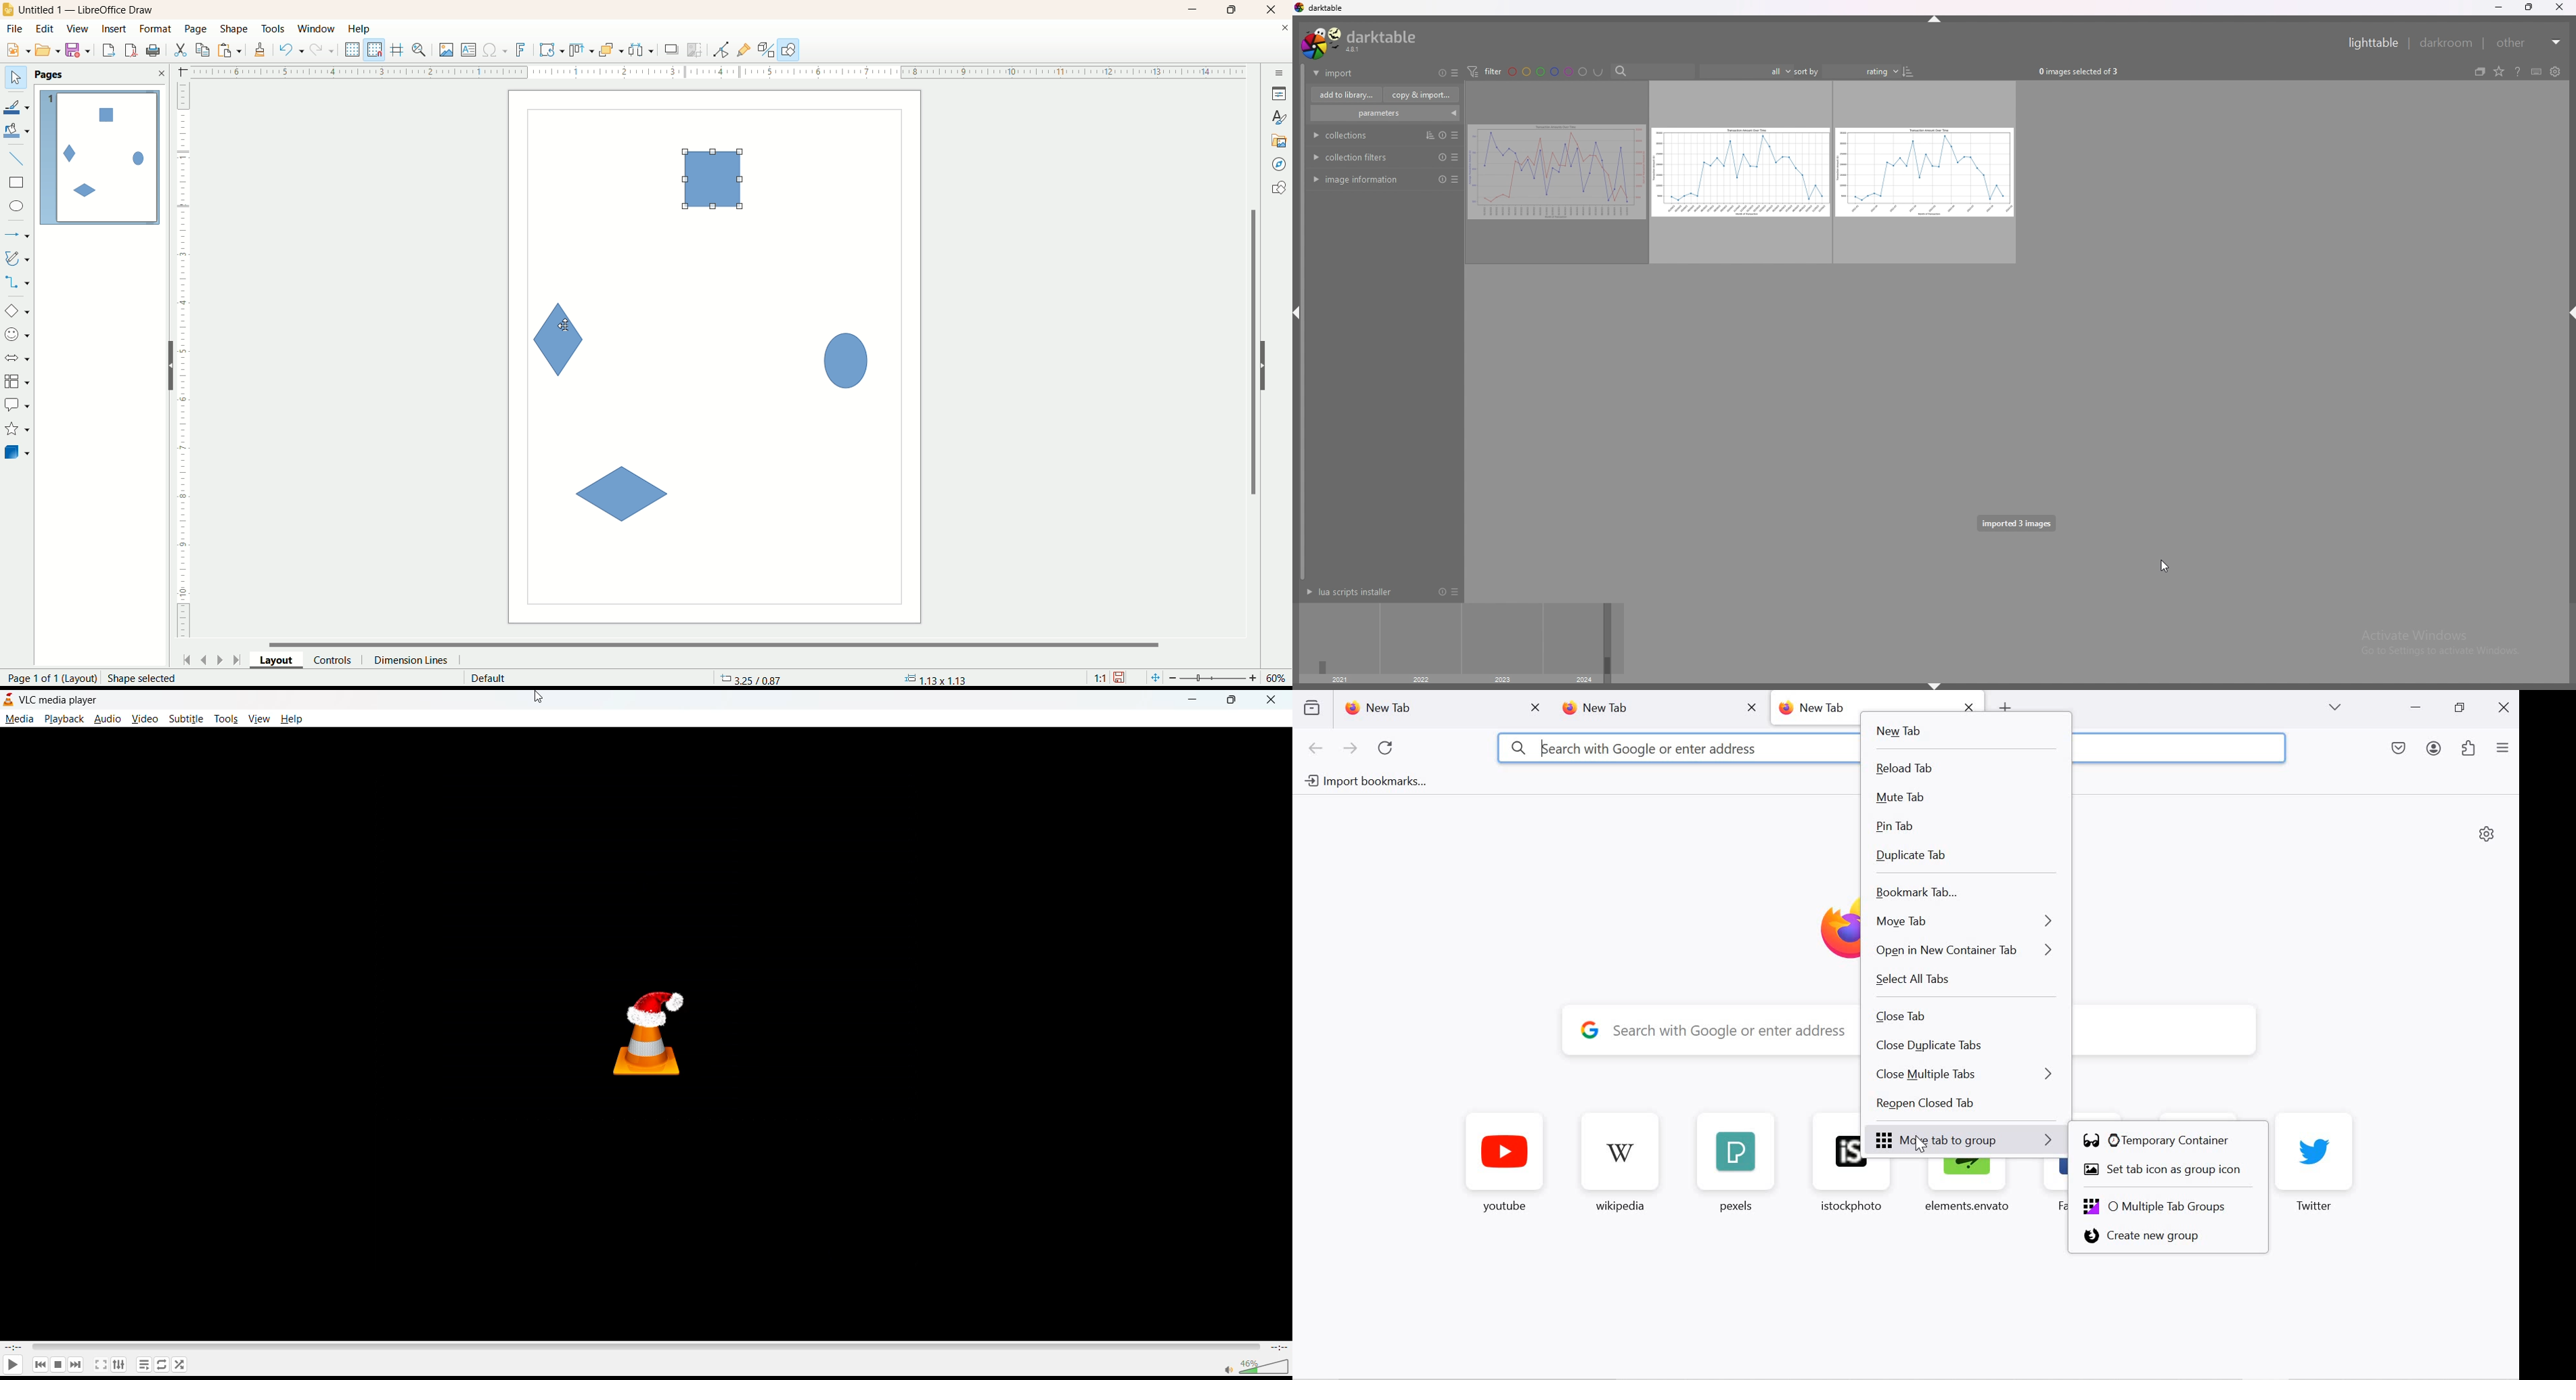 This screenshot has height=1400, width=2576. Describe the element at coordinates (19, 336) in the screenshot. I see `symbol shape` at that location.